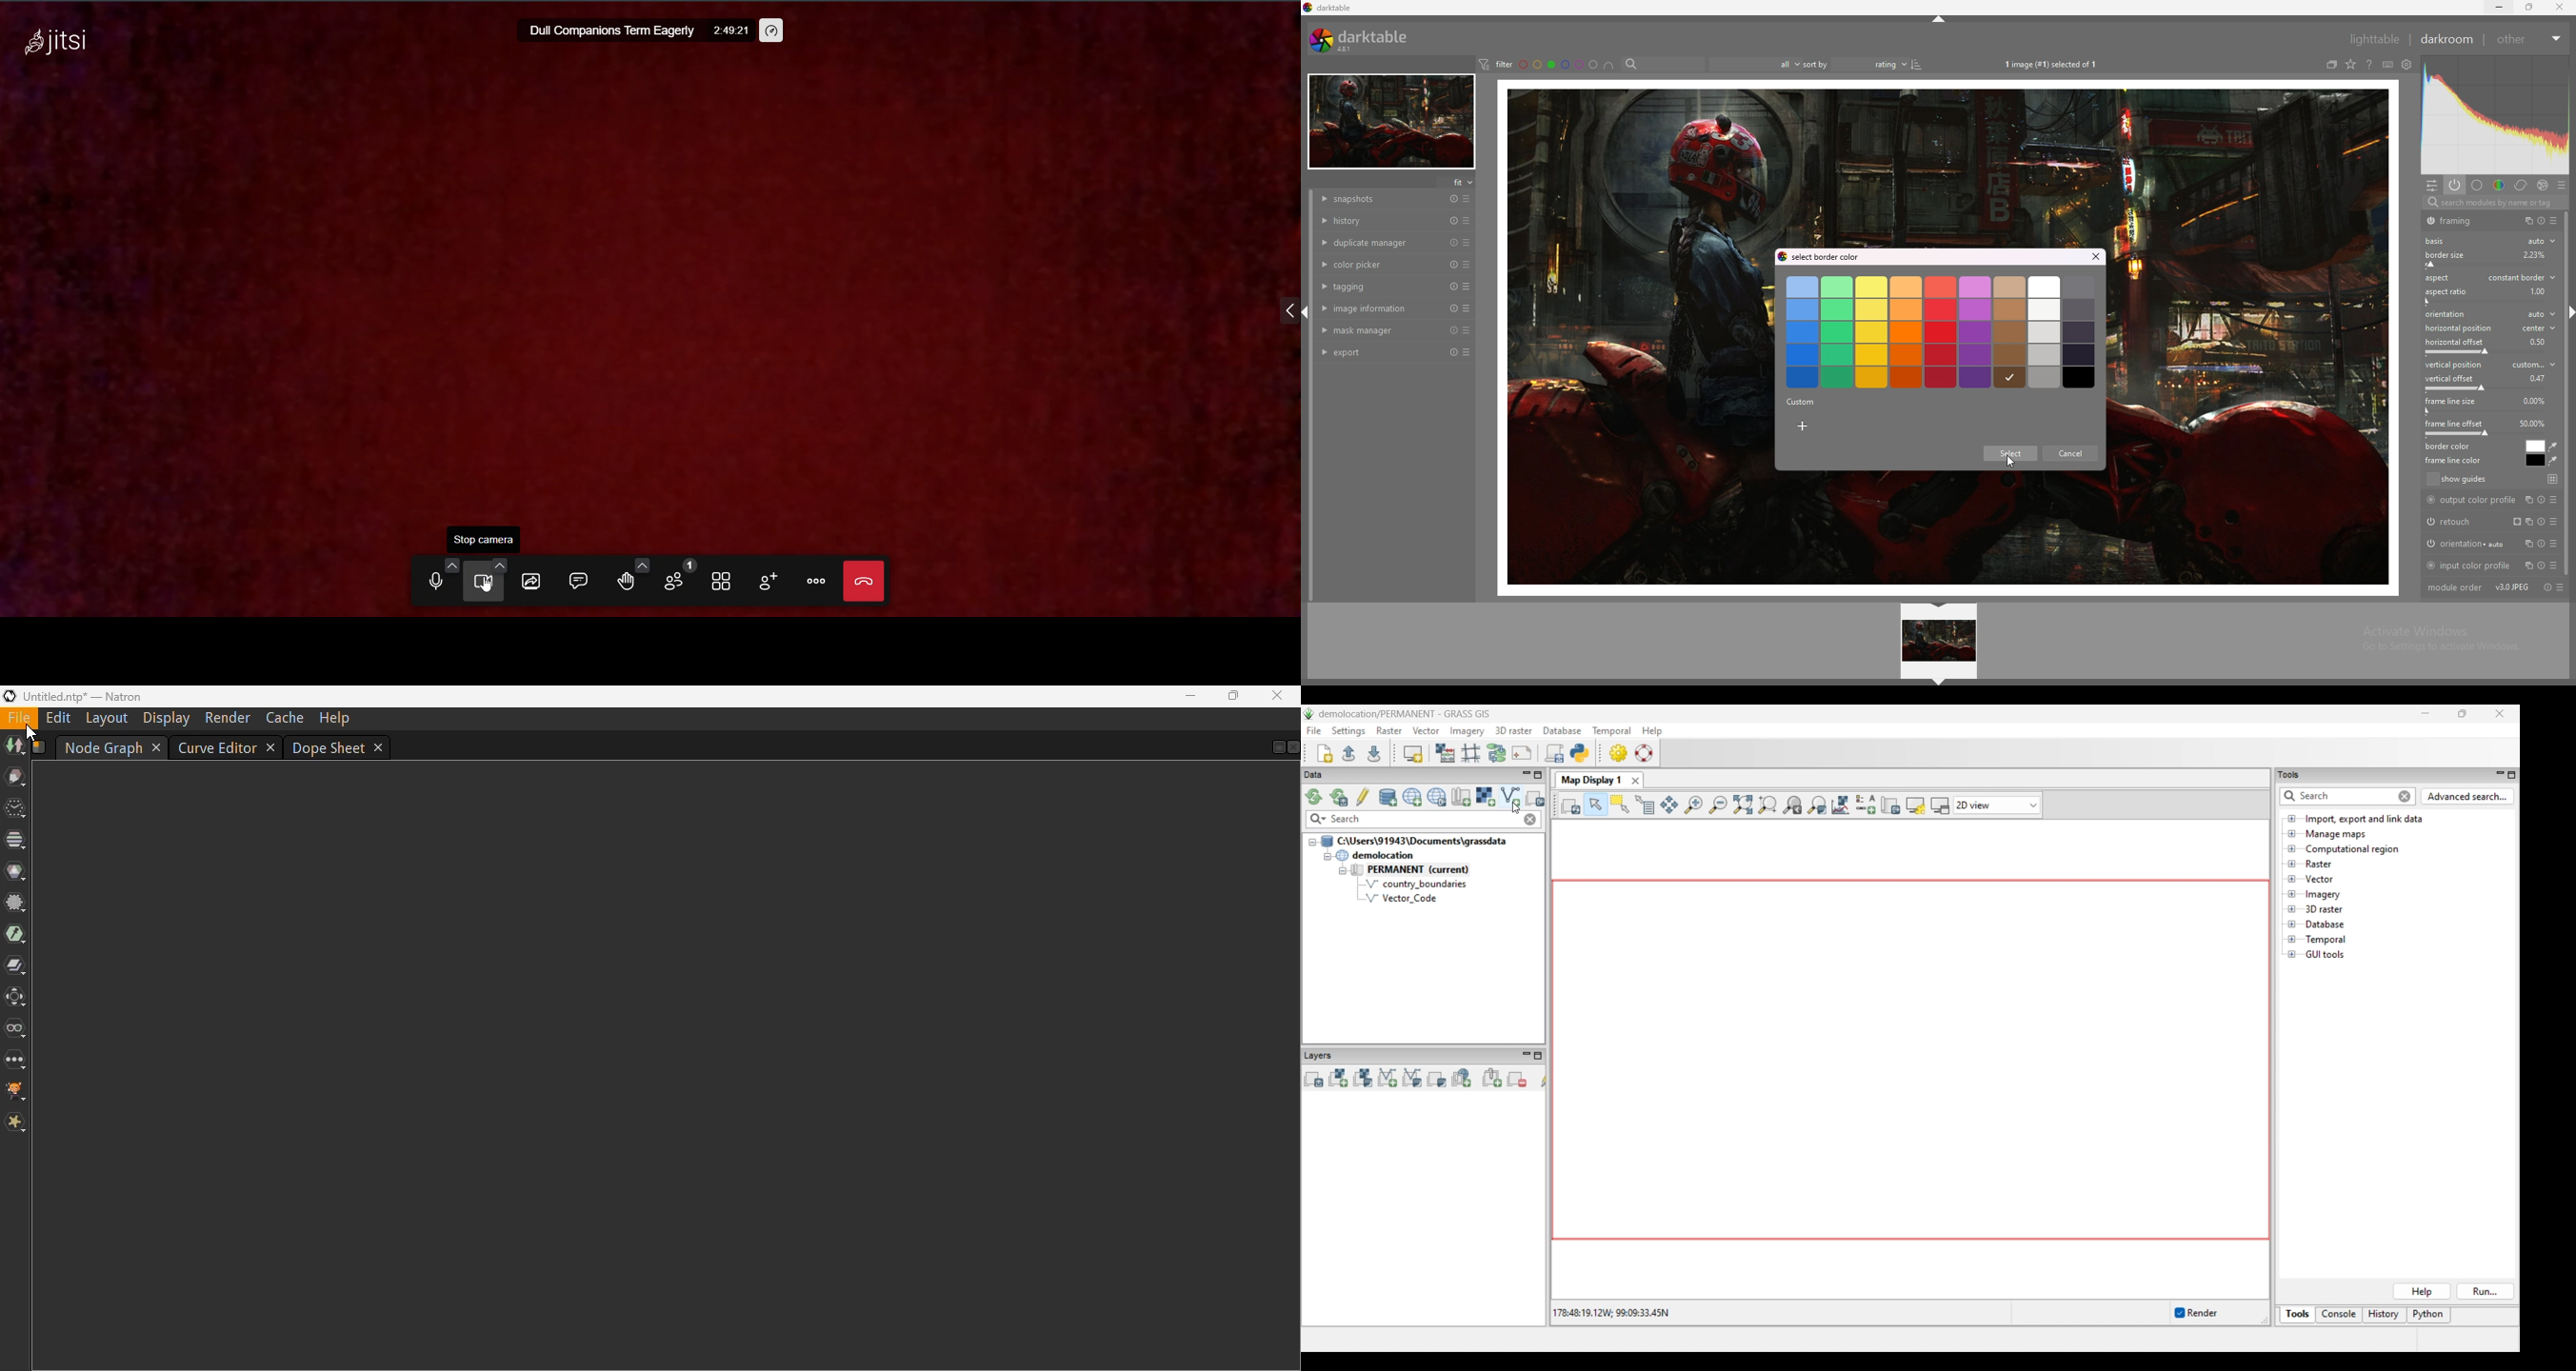  Describe the element at coordinates (494, 565) in the screenshot. I see `camera setting` at that location.